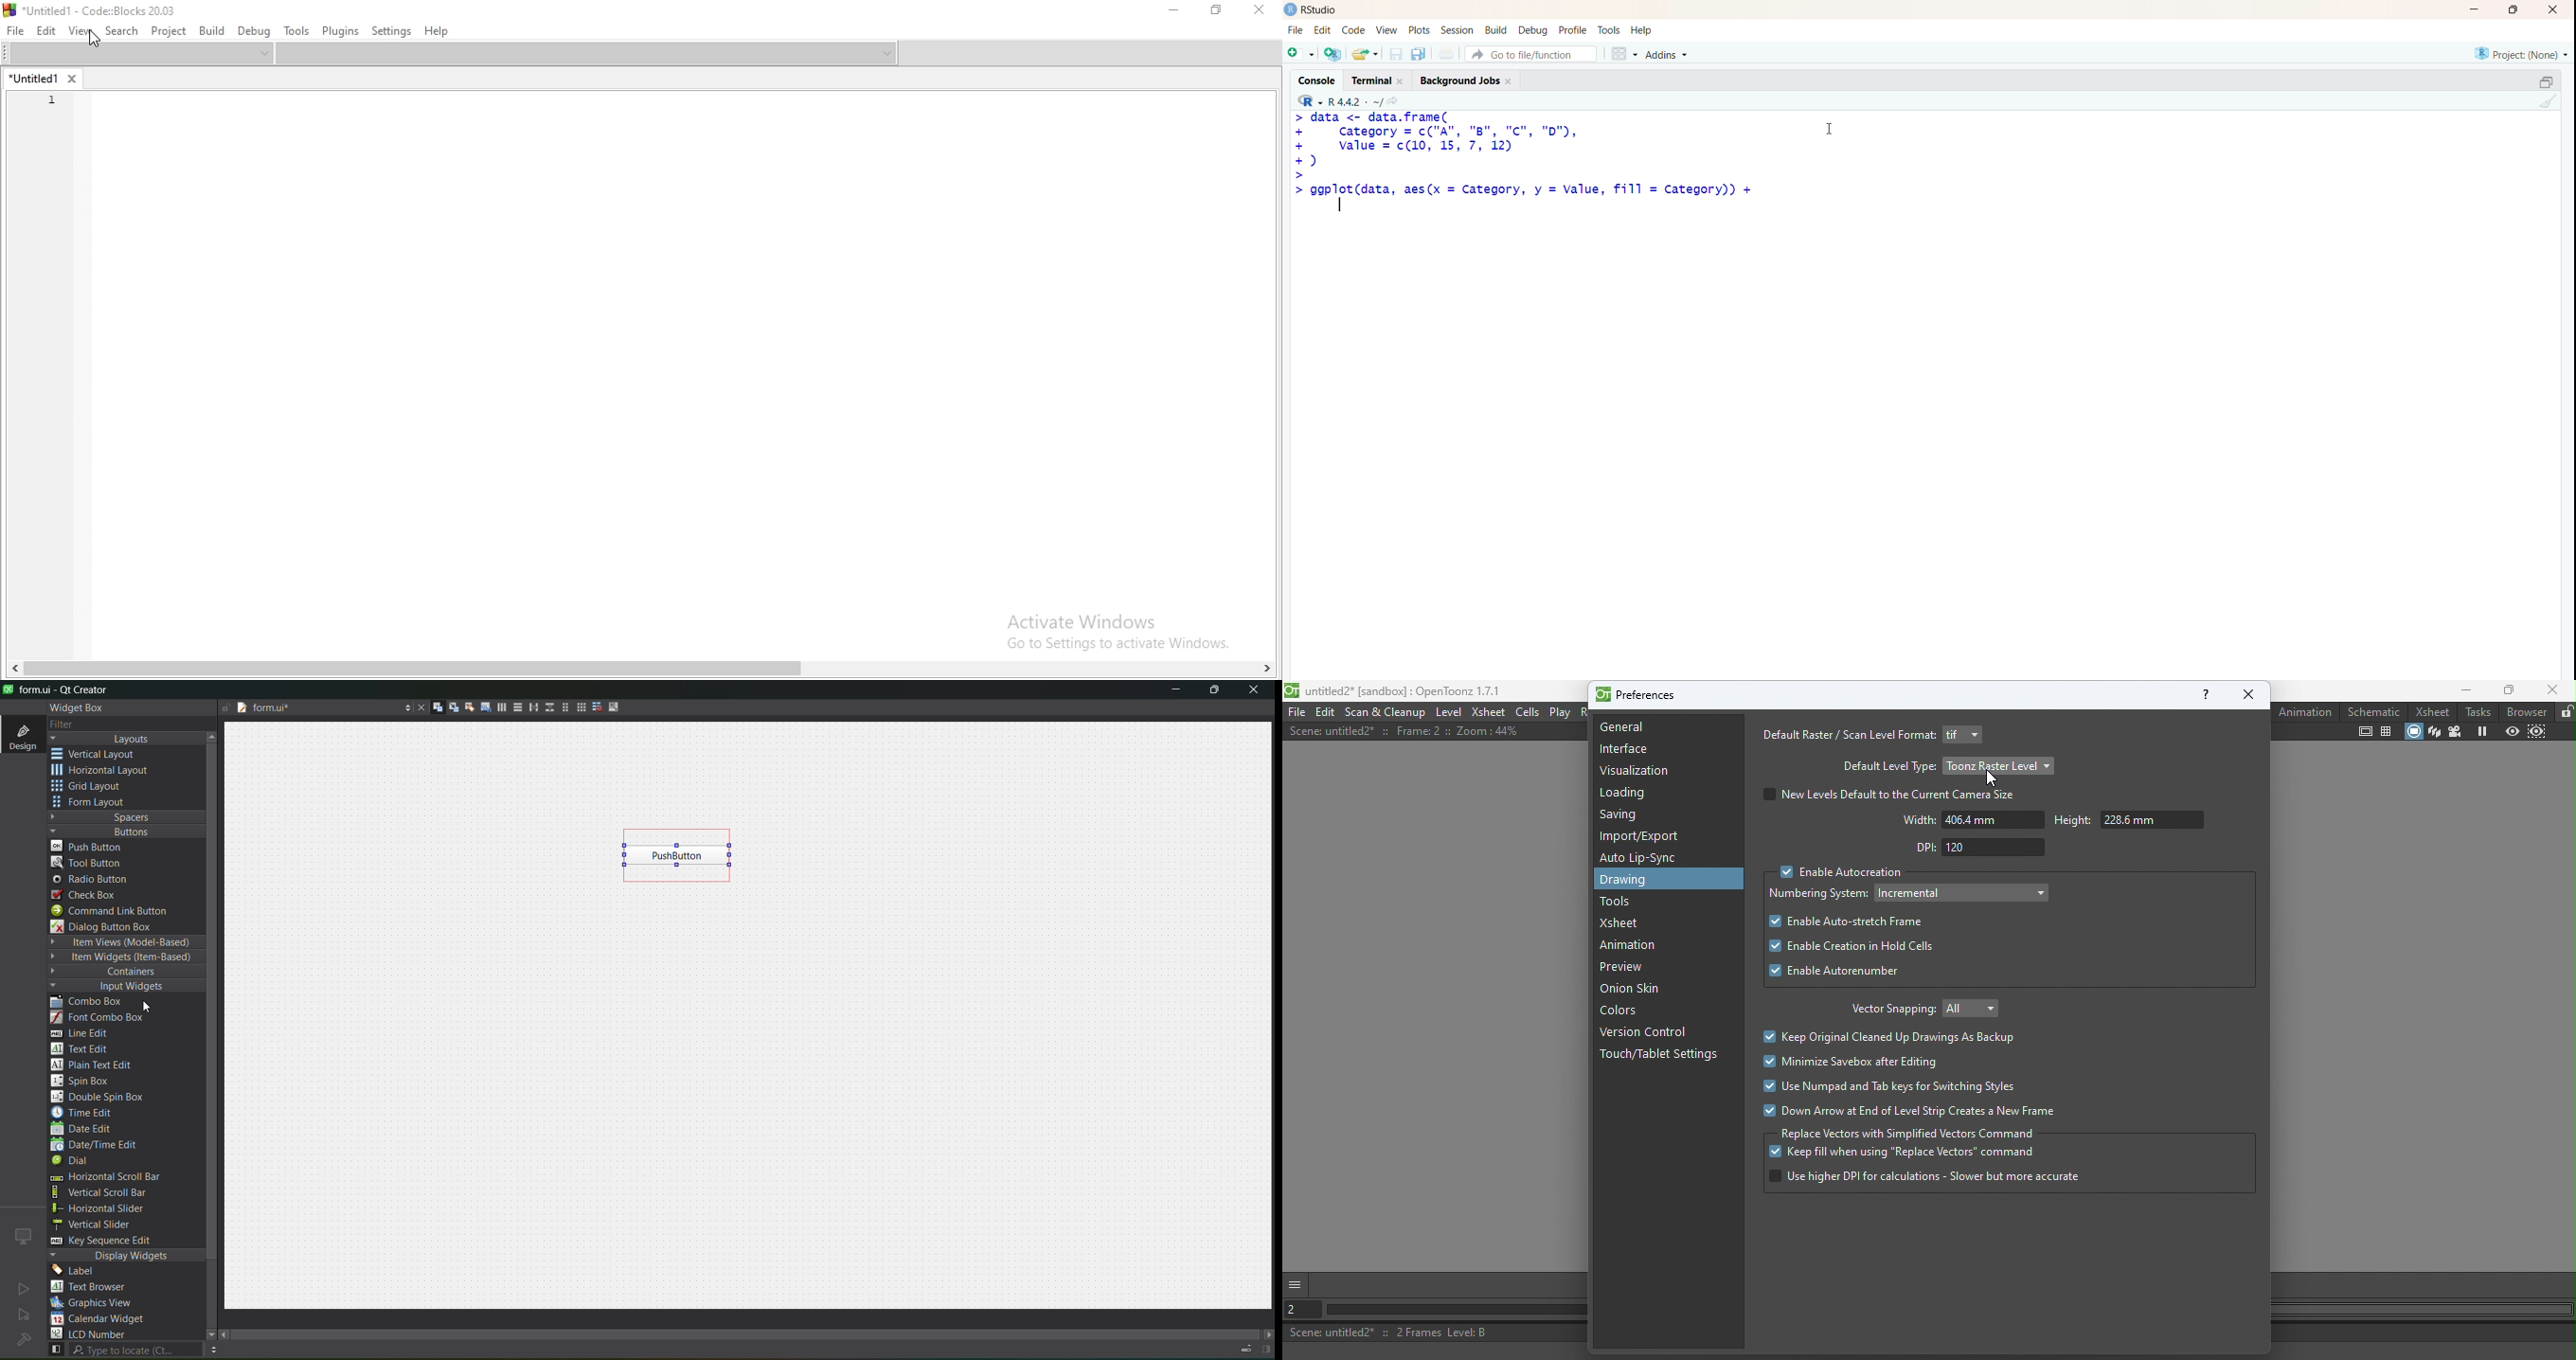 This screenshot has height=1372, width=2576. I want to click on Set the current frame, so click(1298, 1310).